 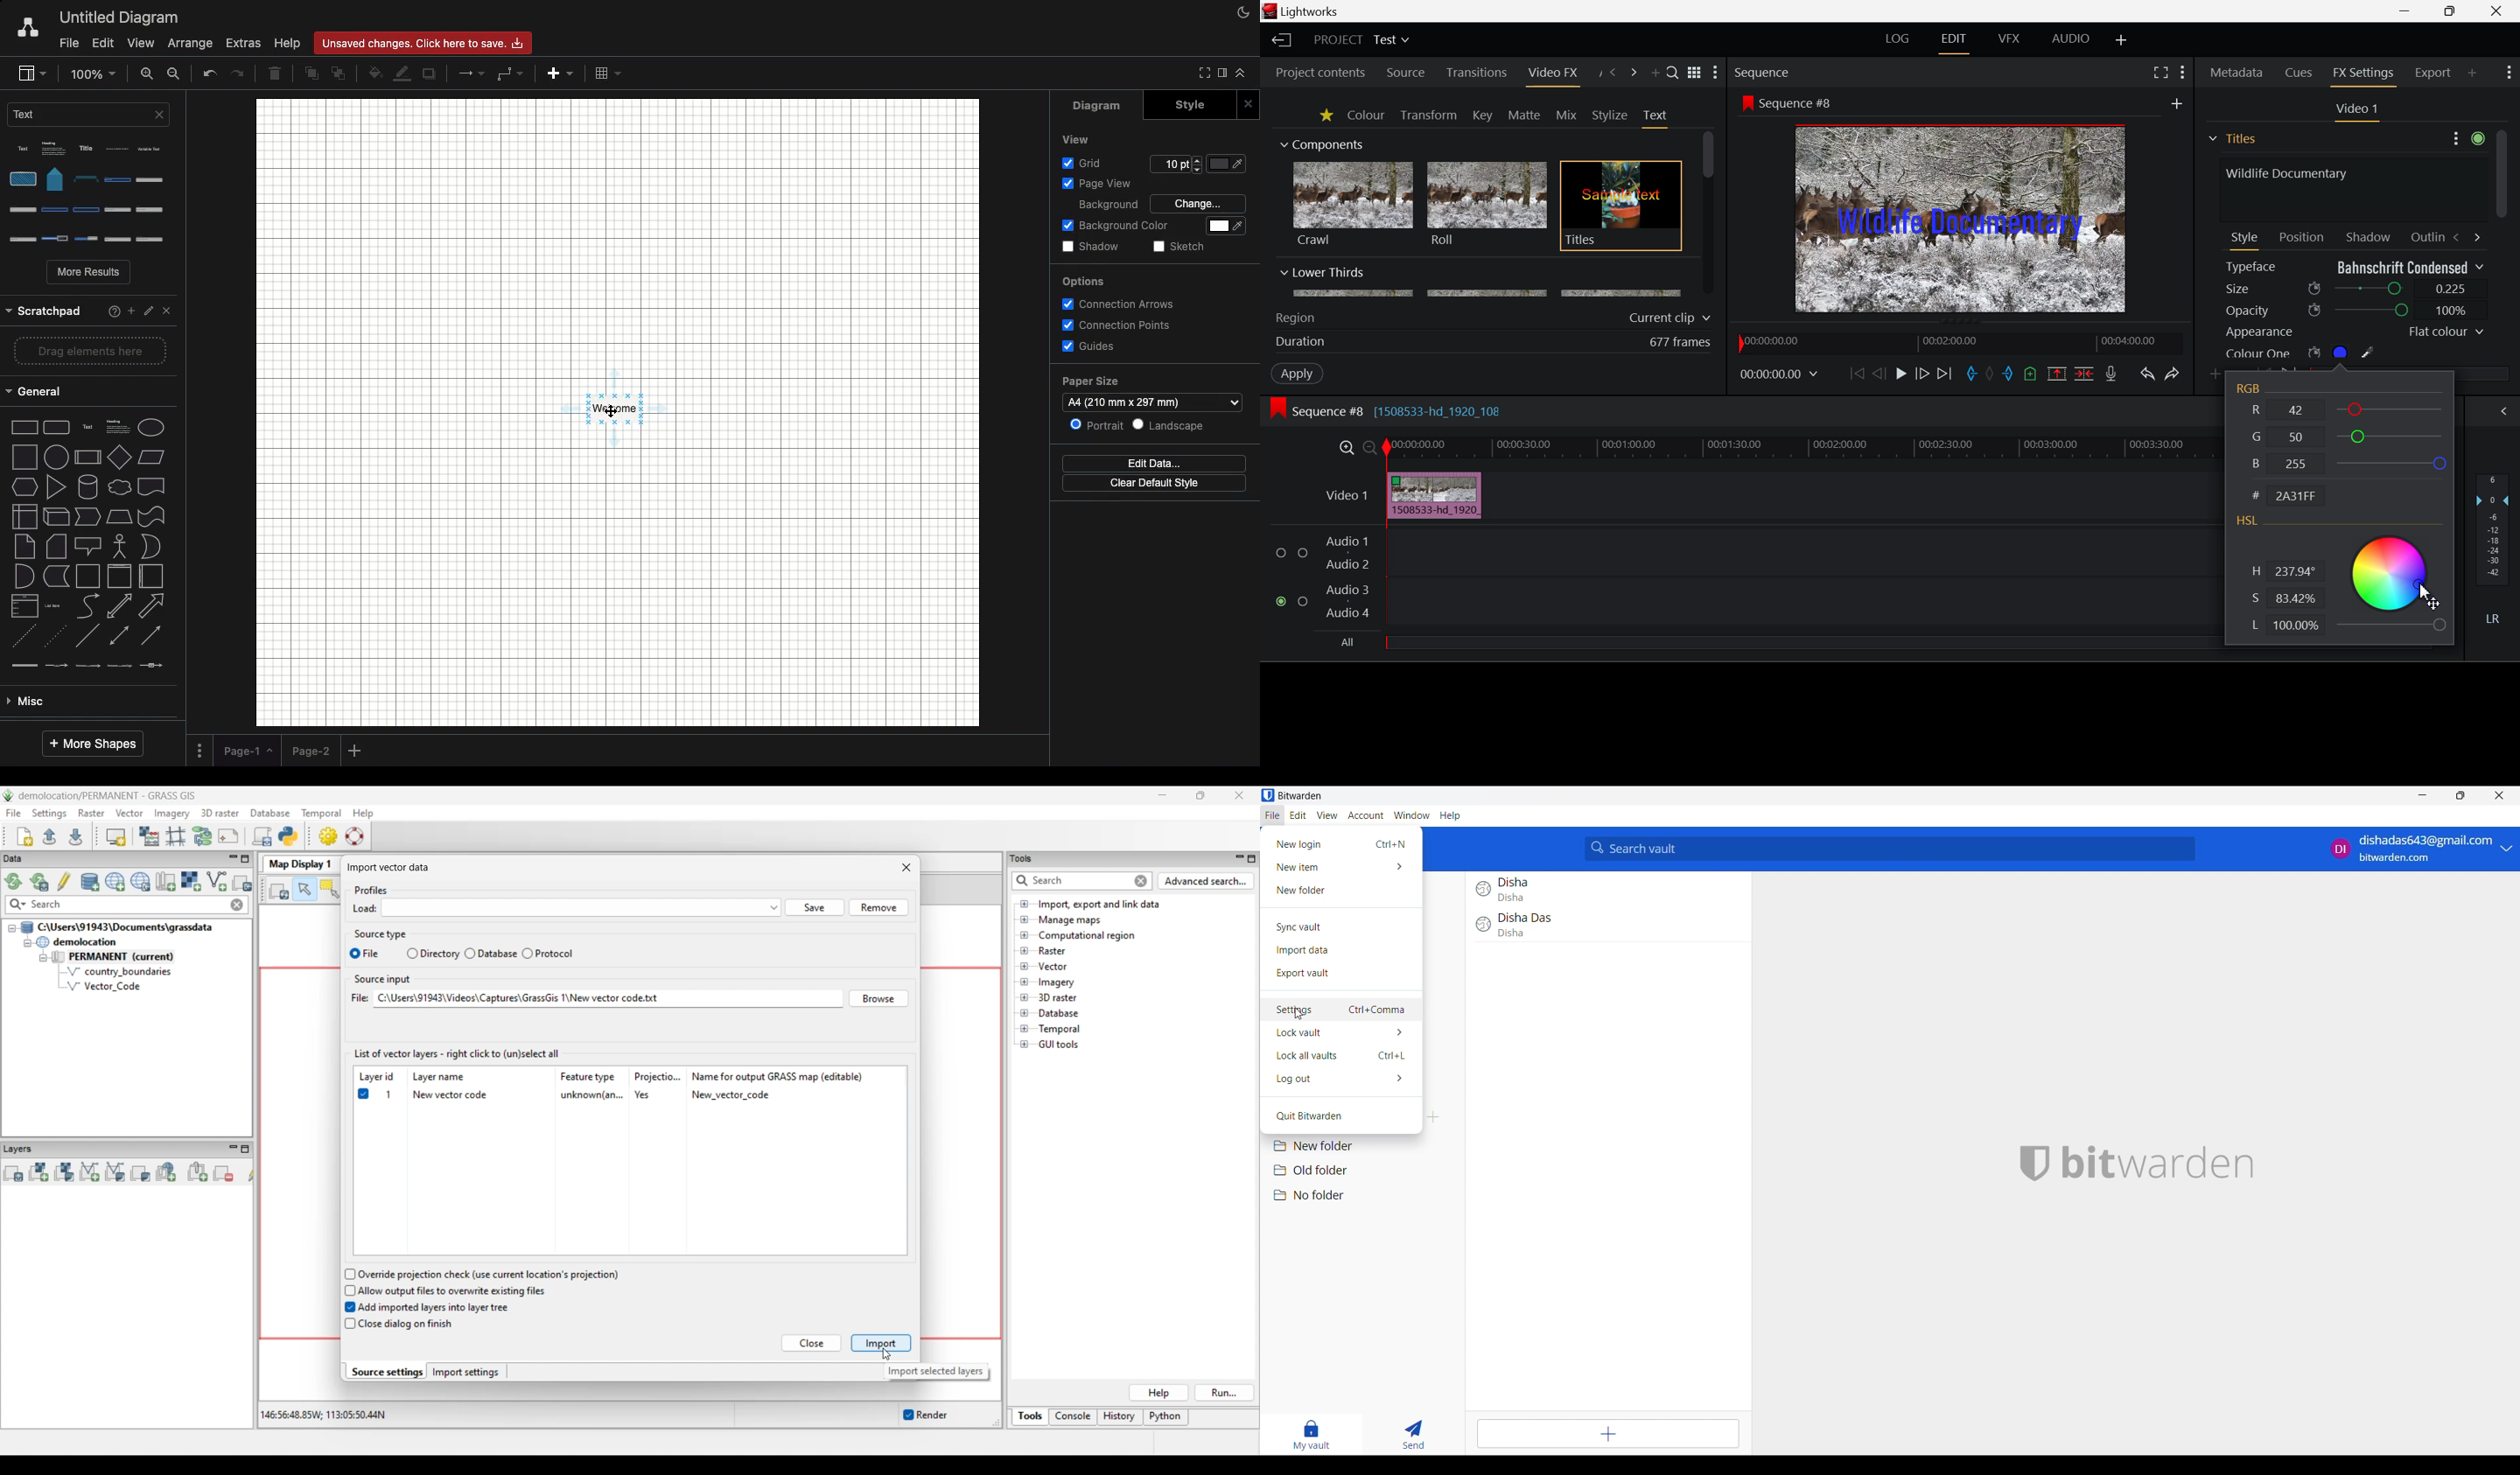 I want to click on Add, so click(x=357, y=751).